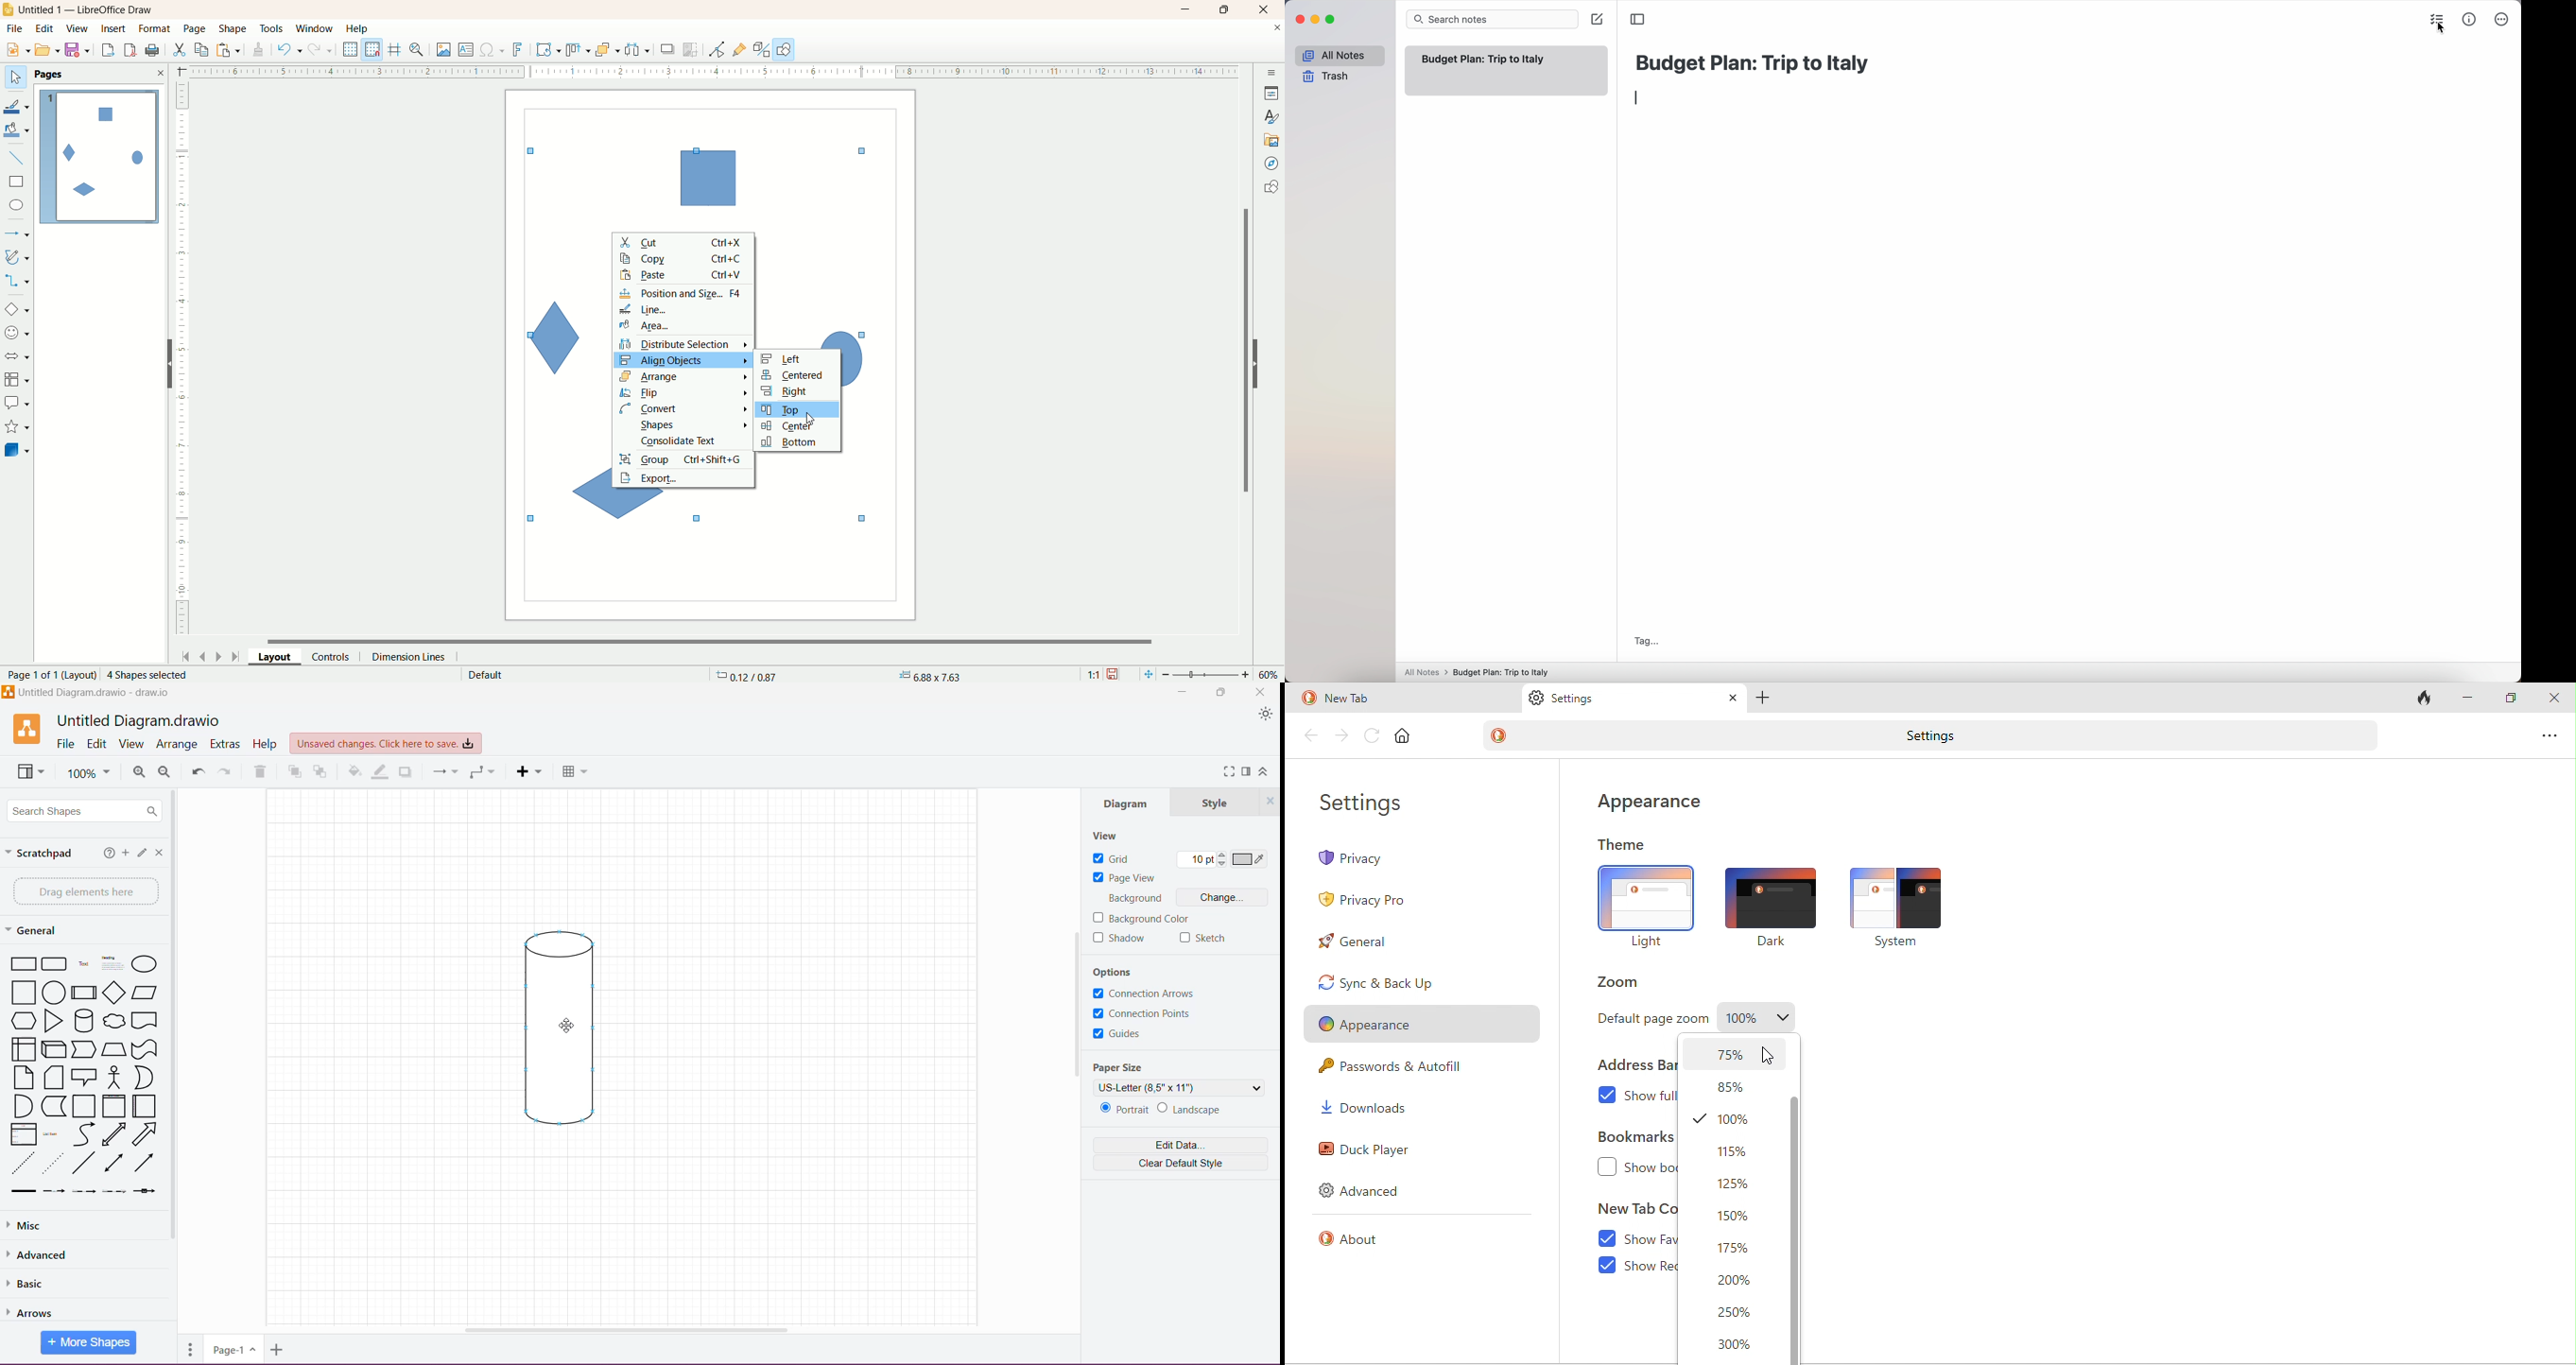 This screenshot has height=1372, width=2576. I want to click on paste, so click(231, 48).